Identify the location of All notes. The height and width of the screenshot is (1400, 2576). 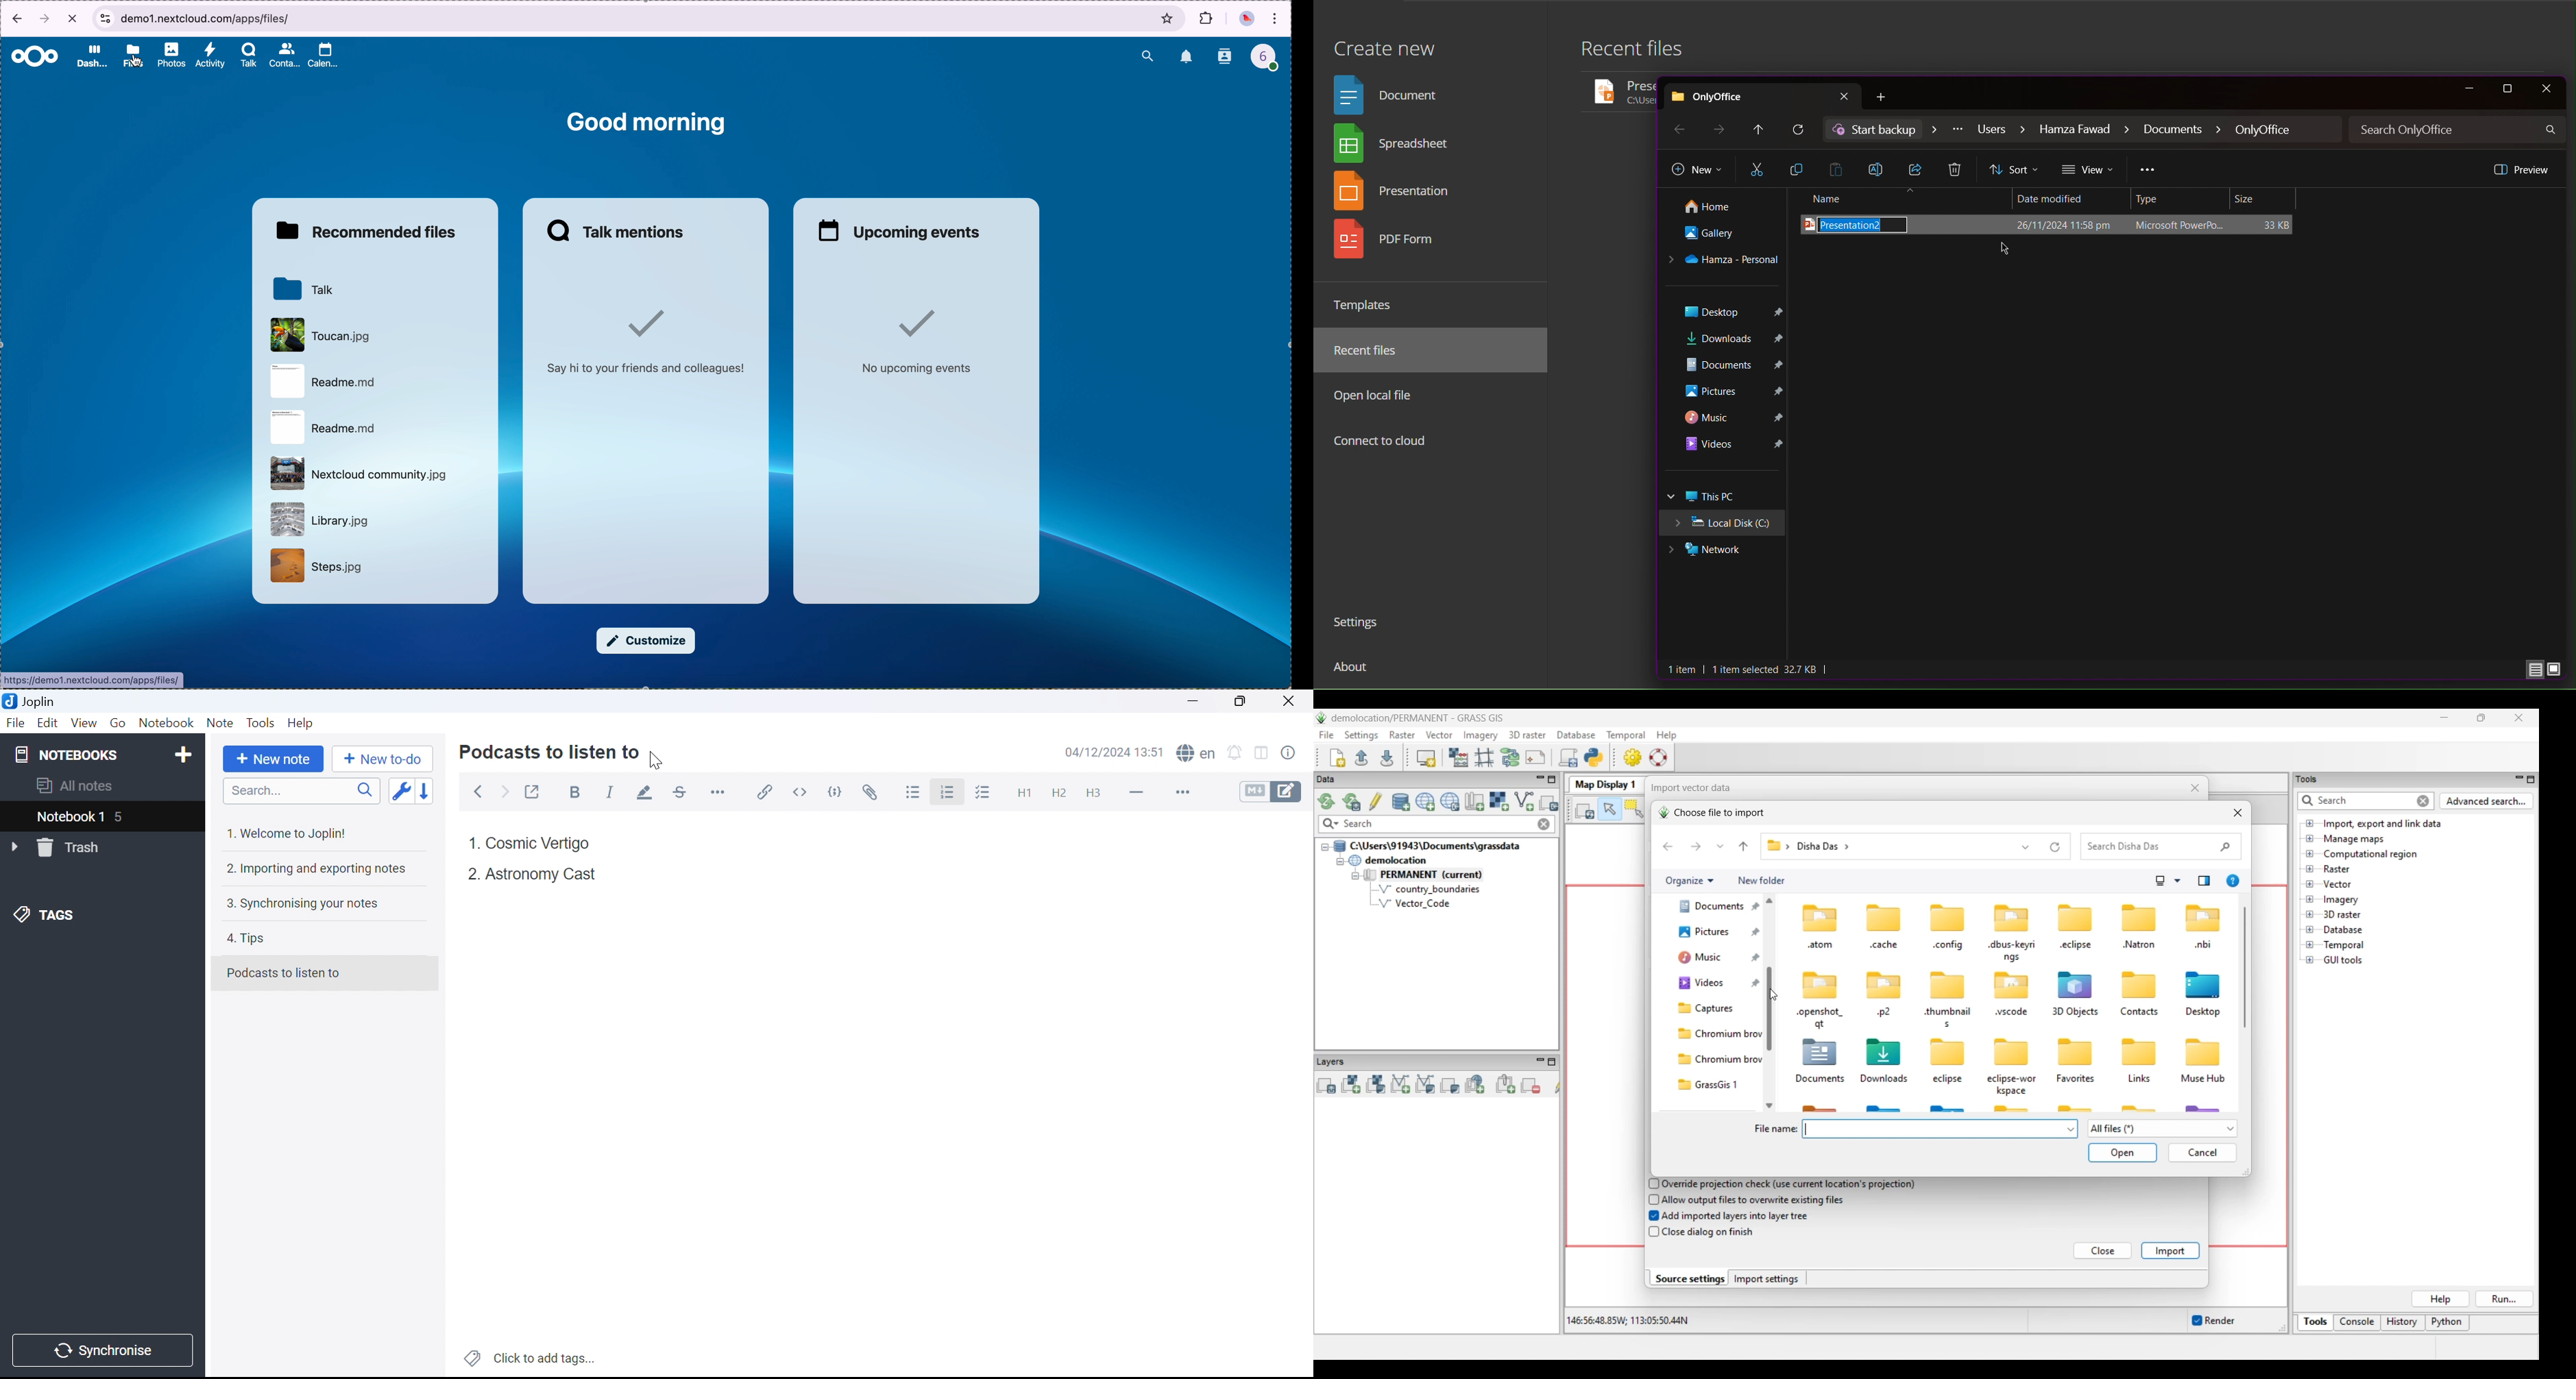
(76, 787).